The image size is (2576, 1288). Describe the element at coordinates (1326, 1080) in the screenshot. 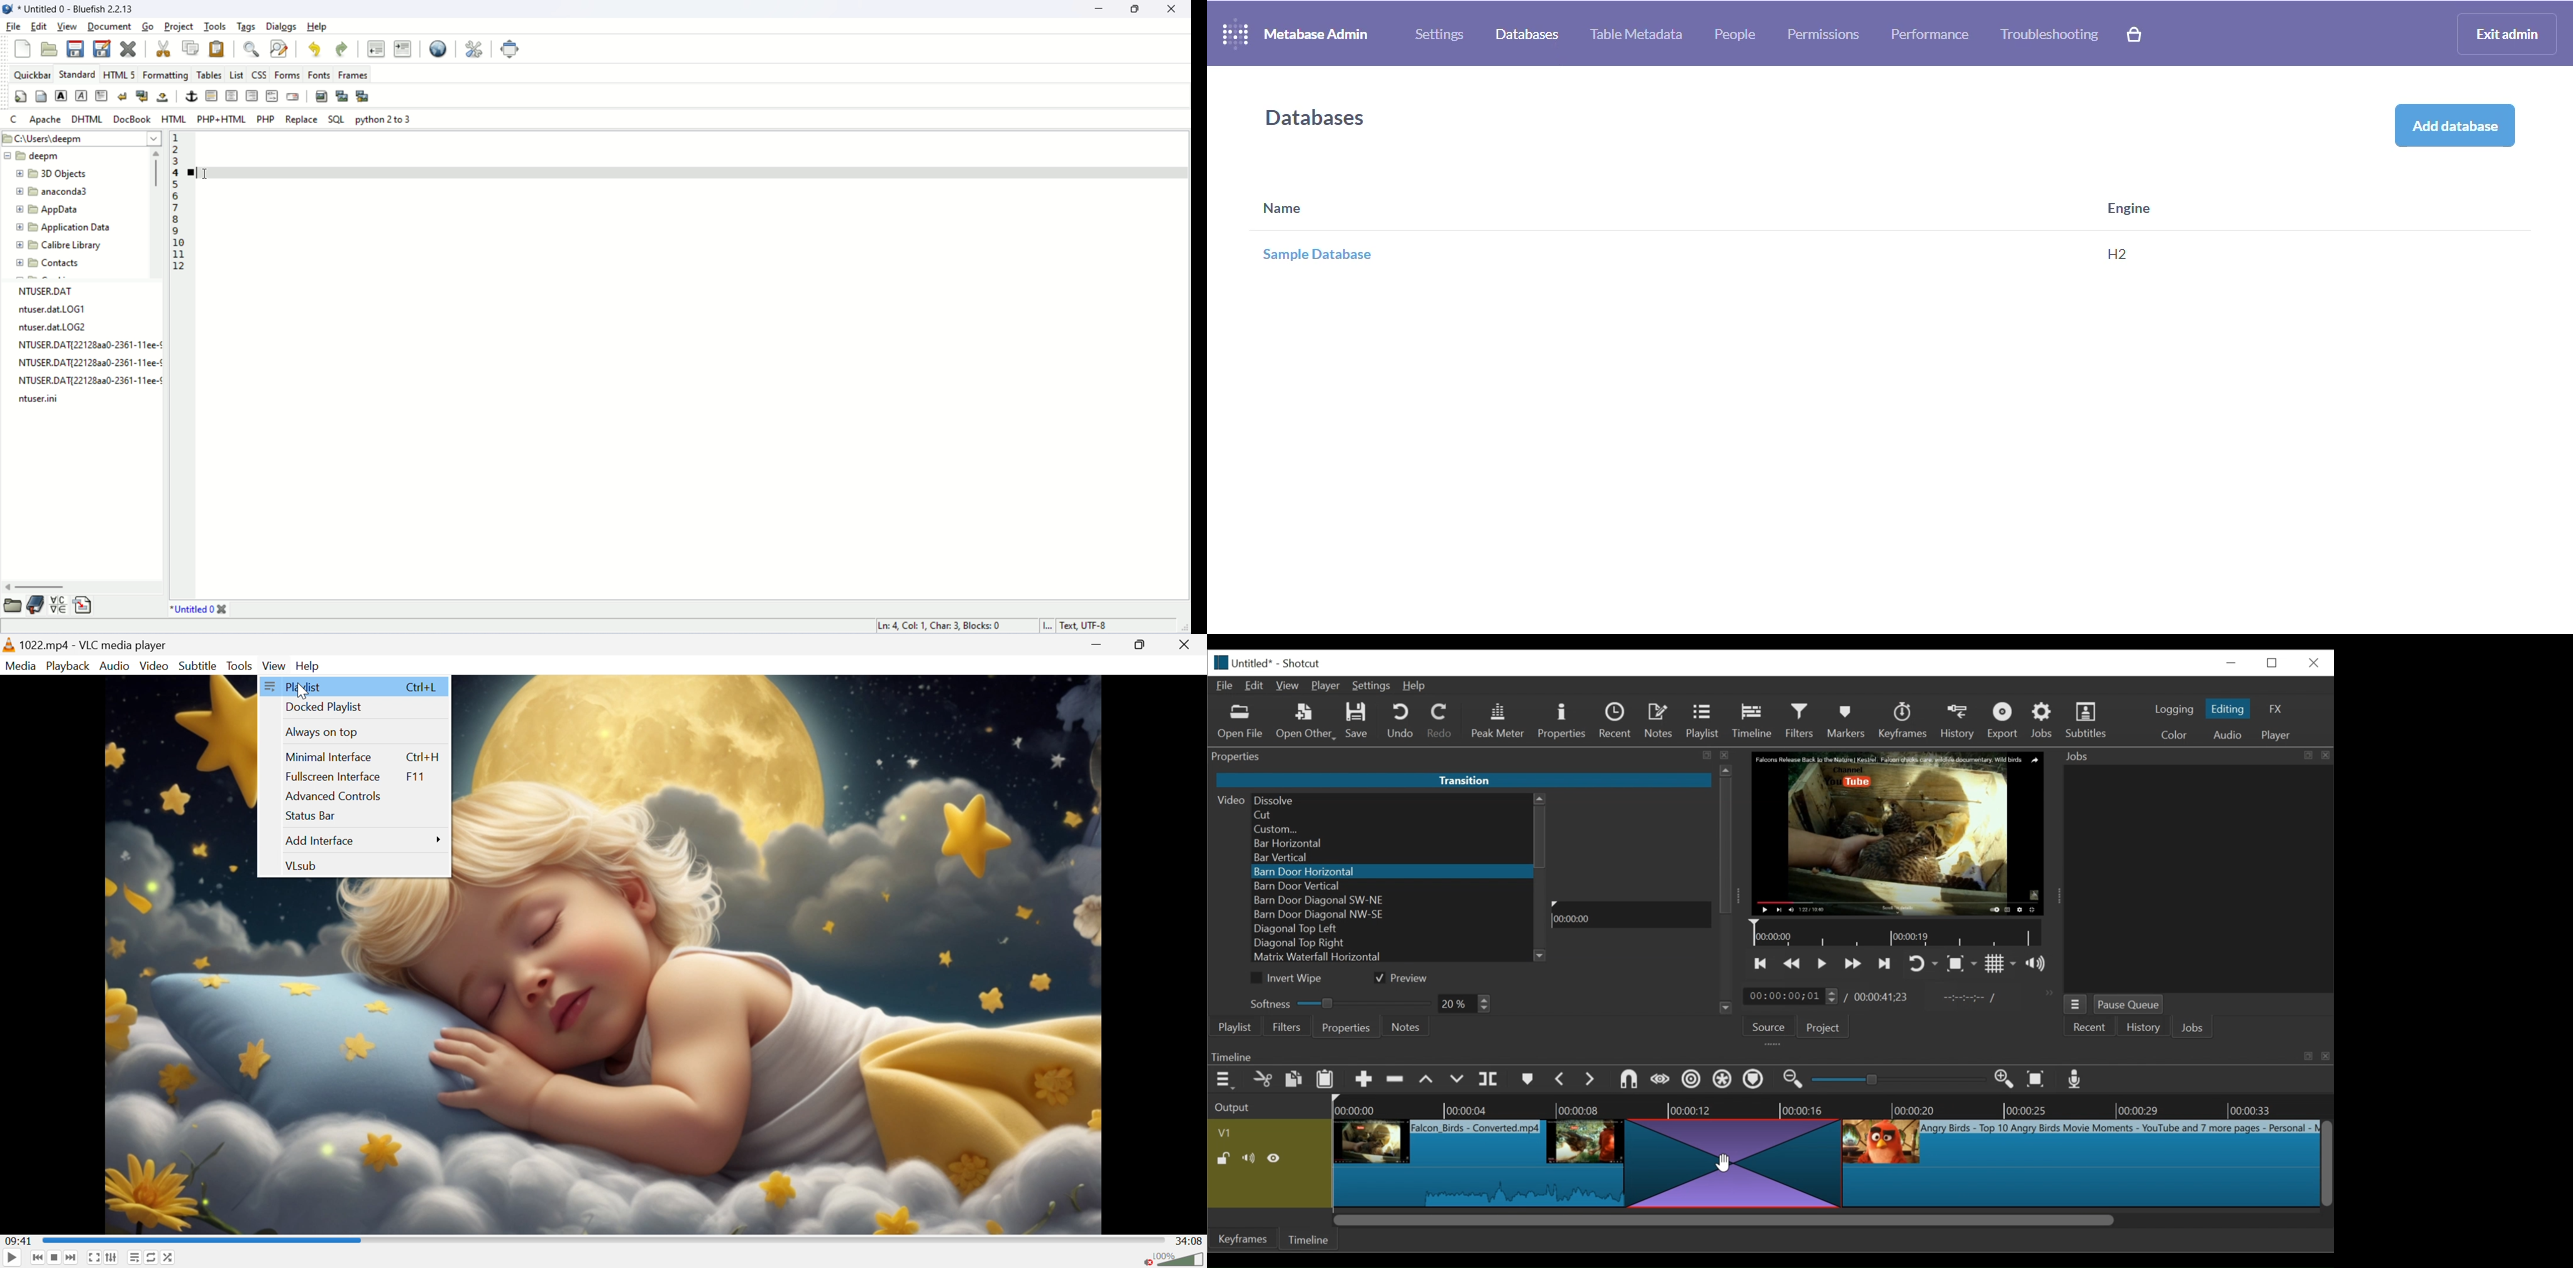

I see `Paste` at that location.